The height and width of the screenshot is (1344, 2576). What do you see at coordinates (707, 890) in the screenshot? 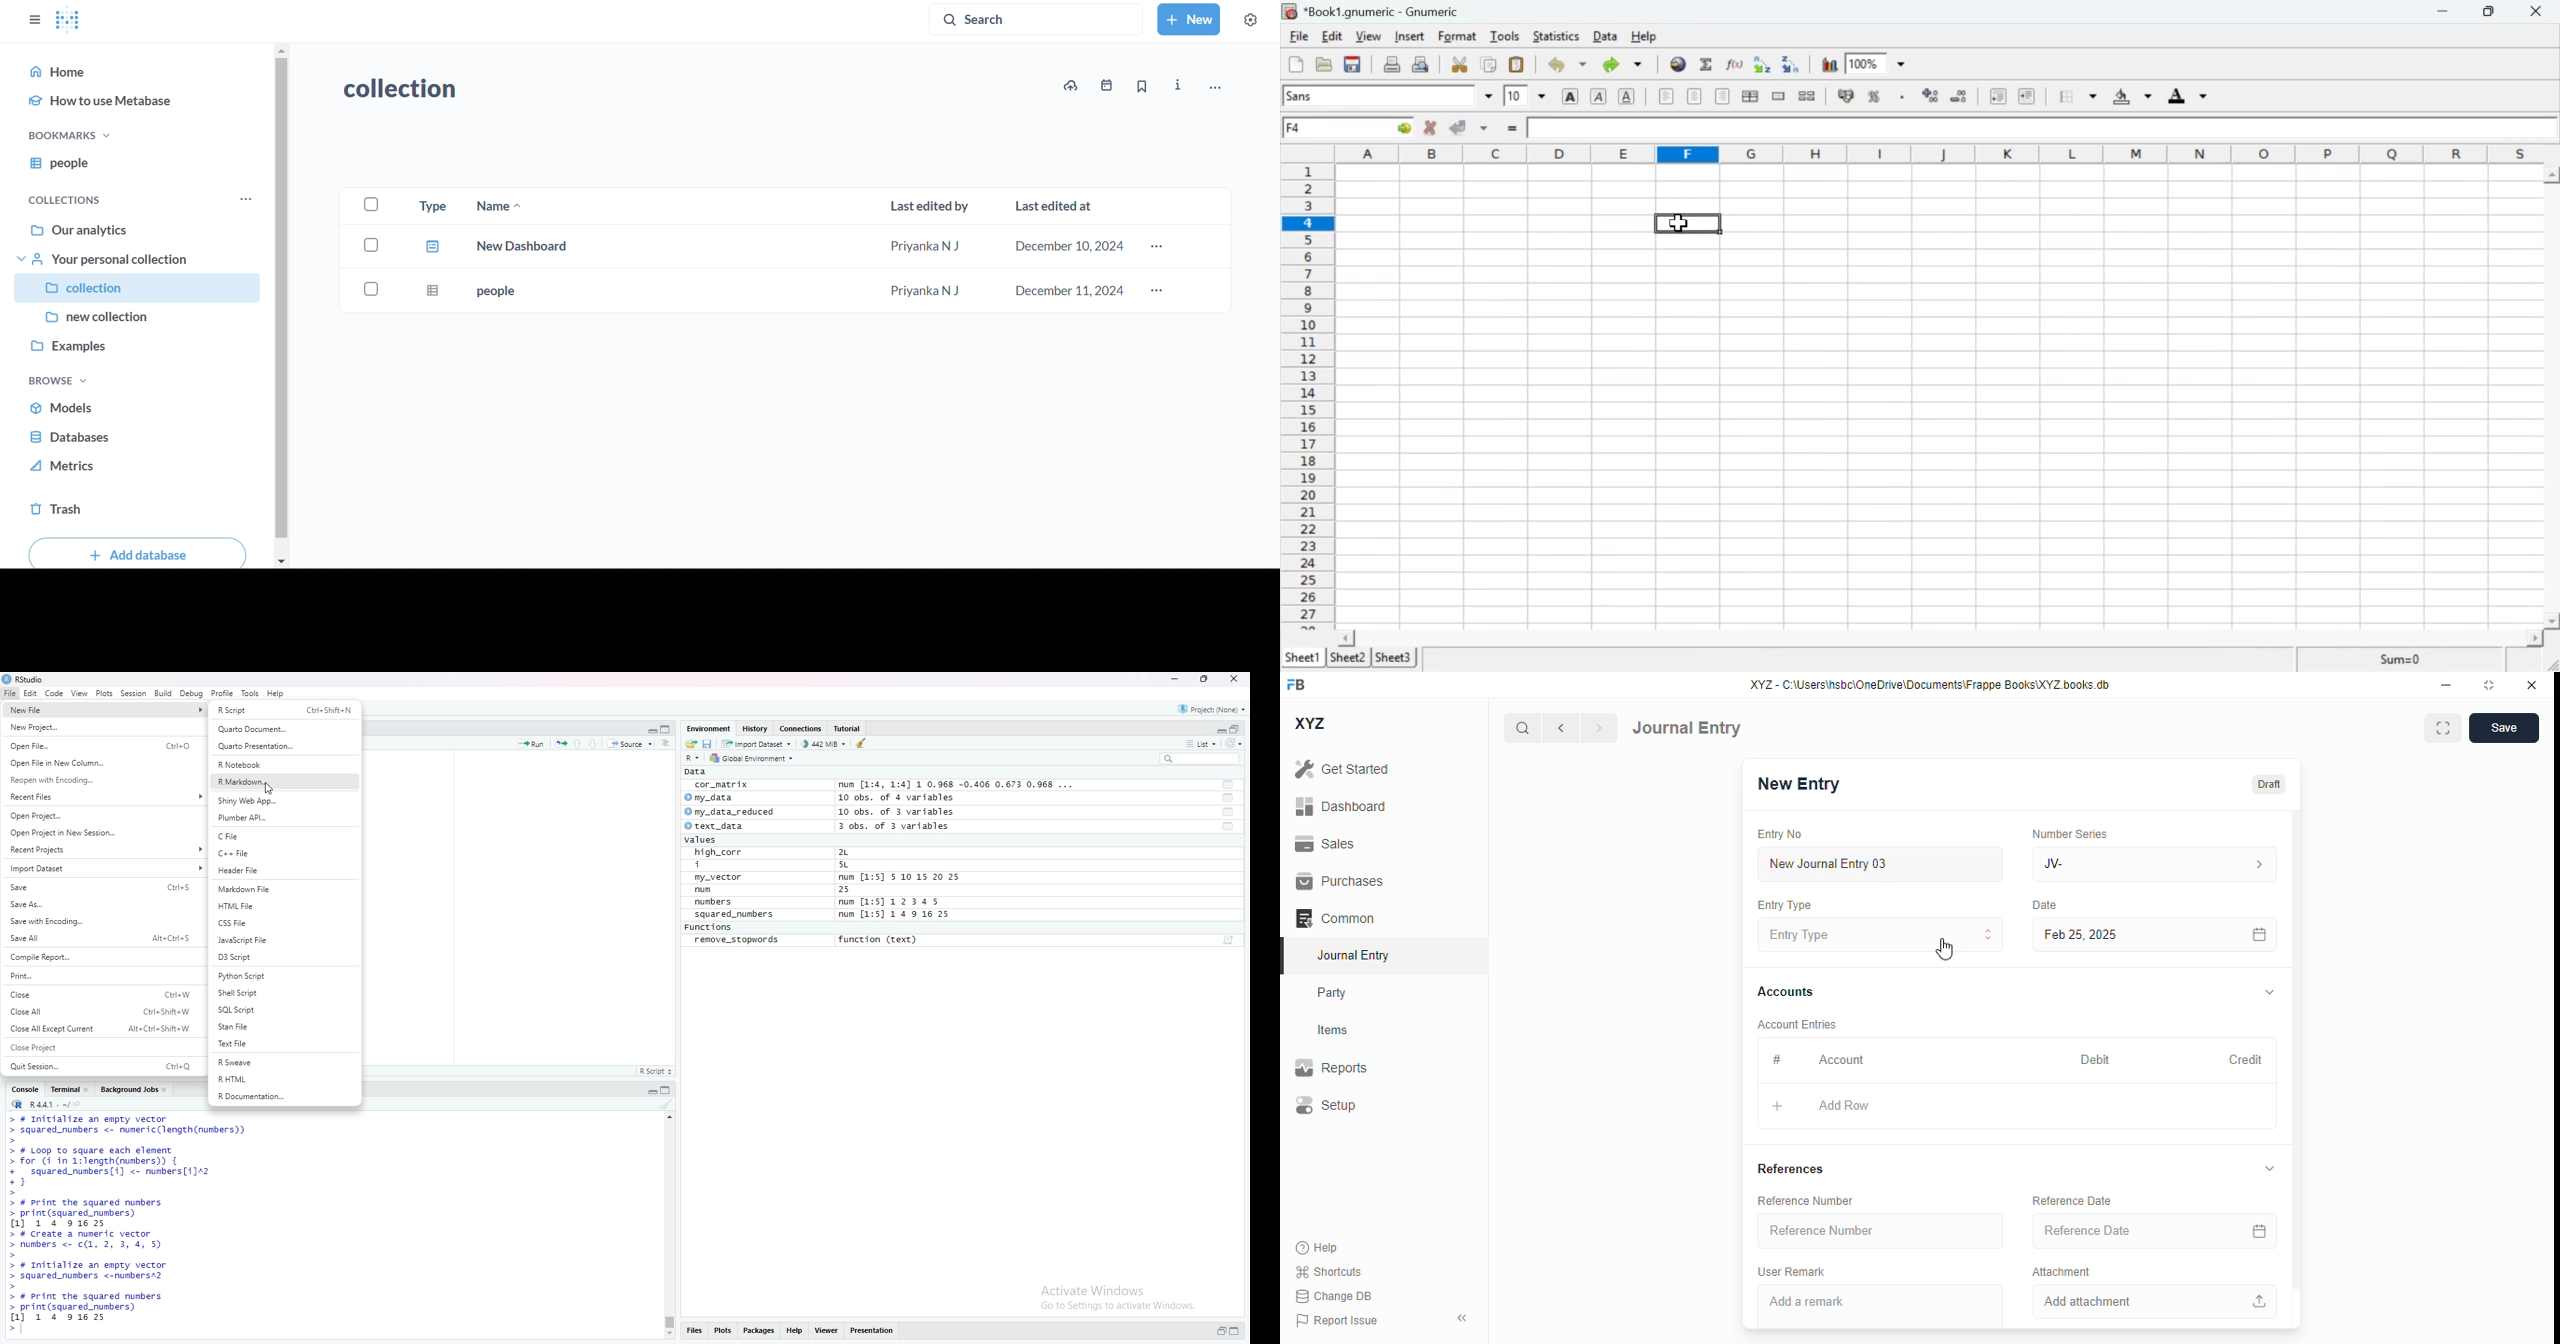
I see `num` at bounding box center [707, 890].